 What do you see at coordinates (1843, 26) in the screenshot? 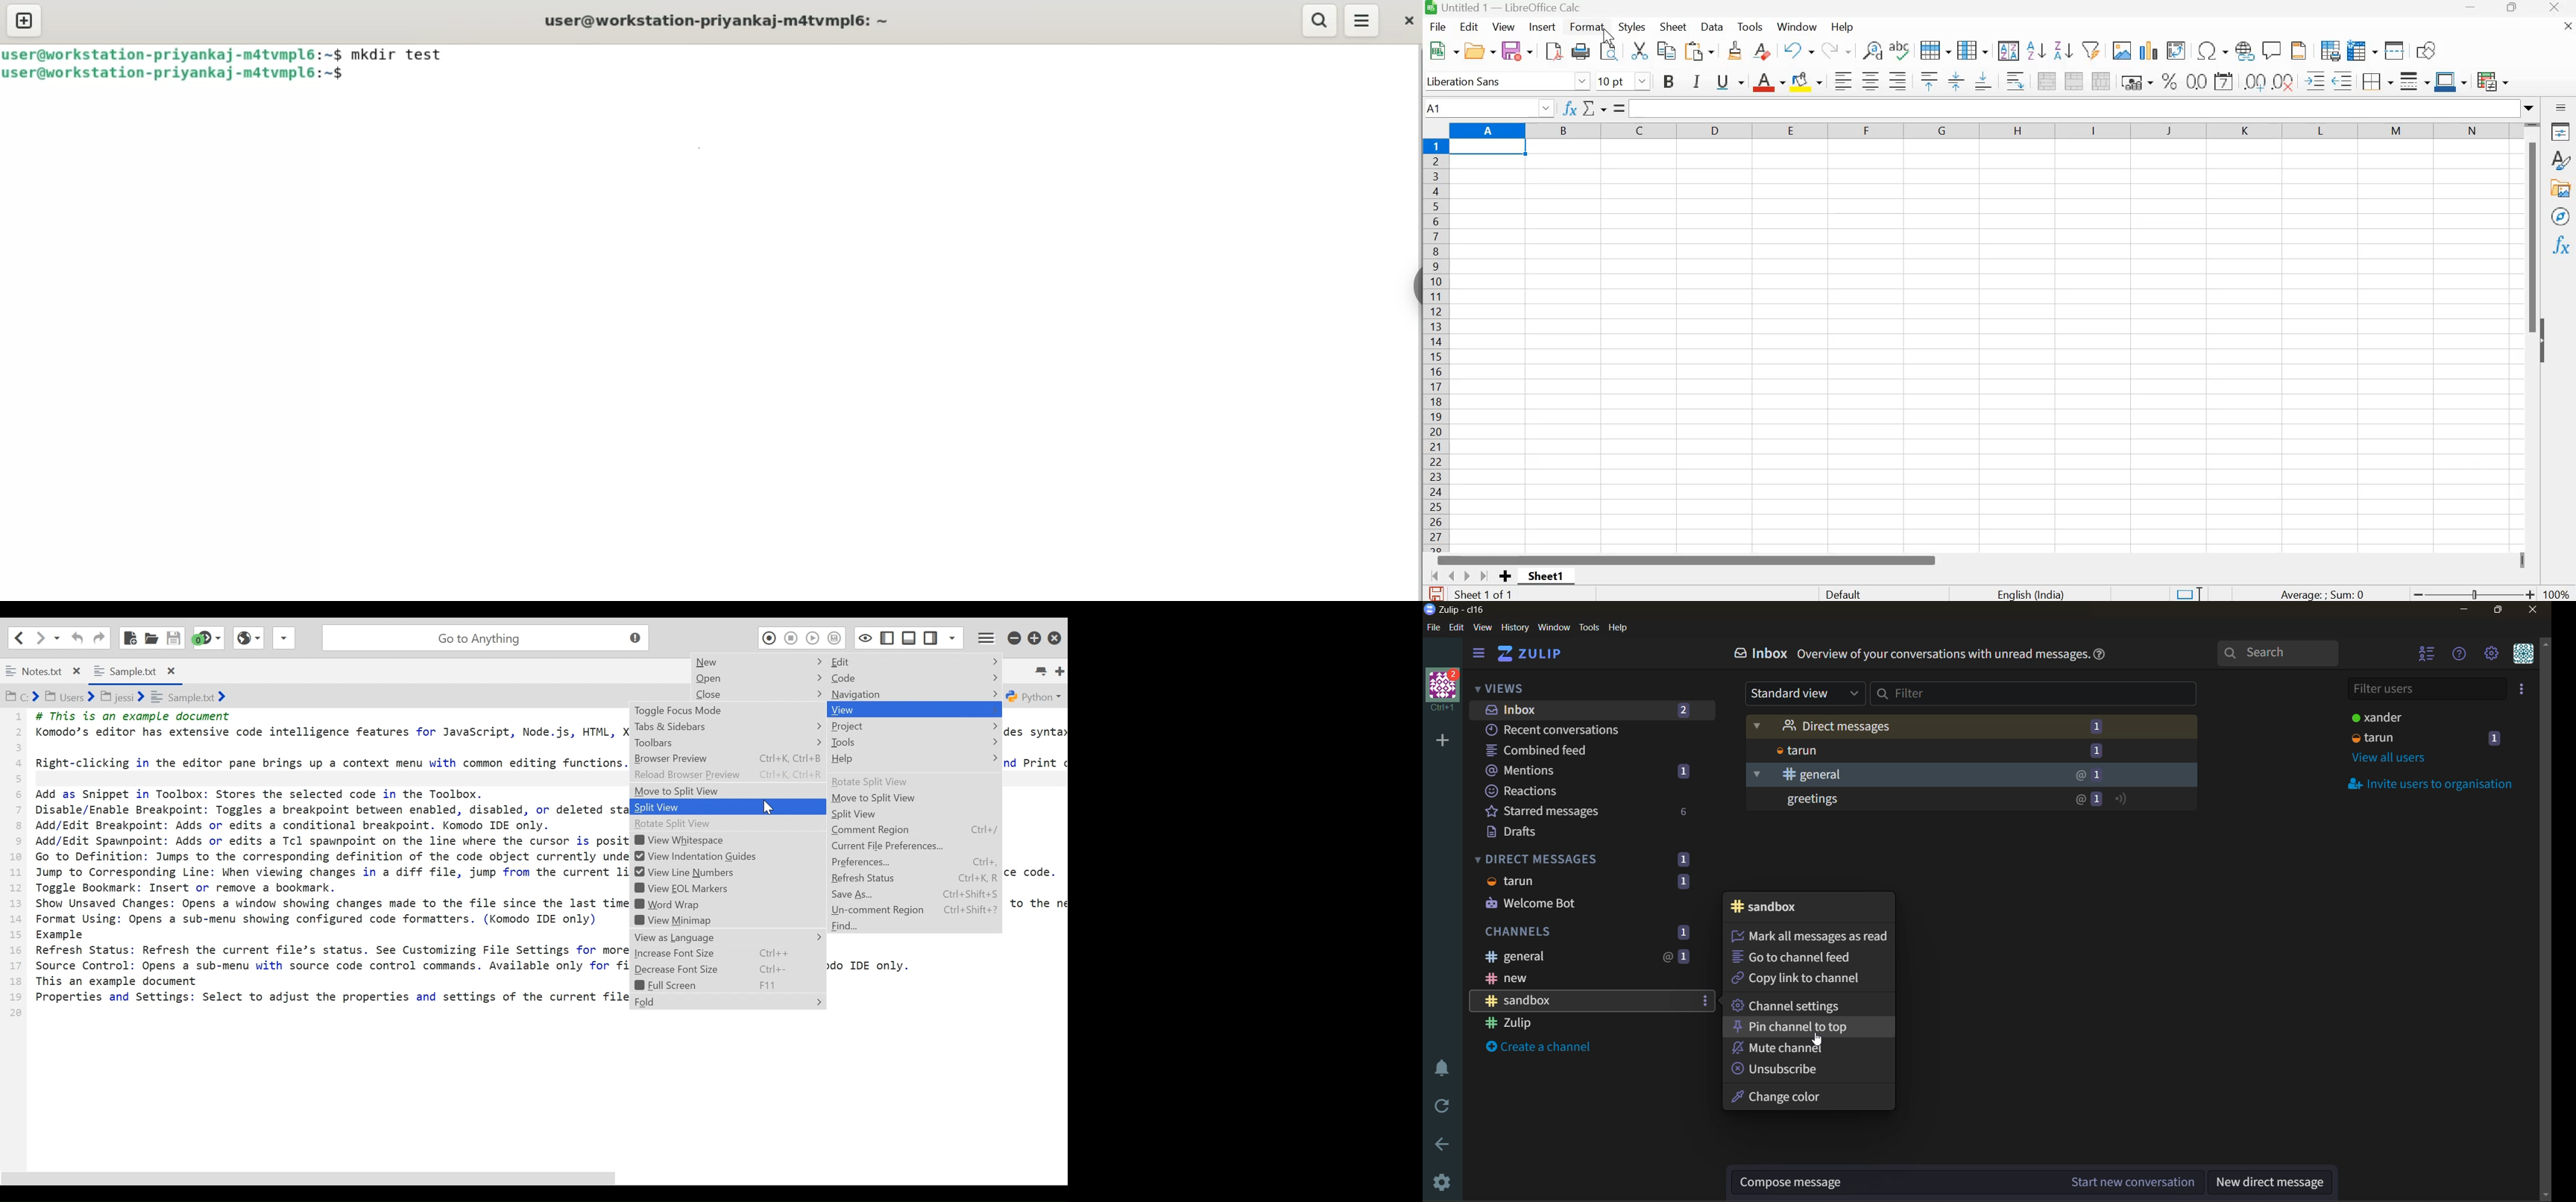
I see `Help` at bounding box center [1843, 26].